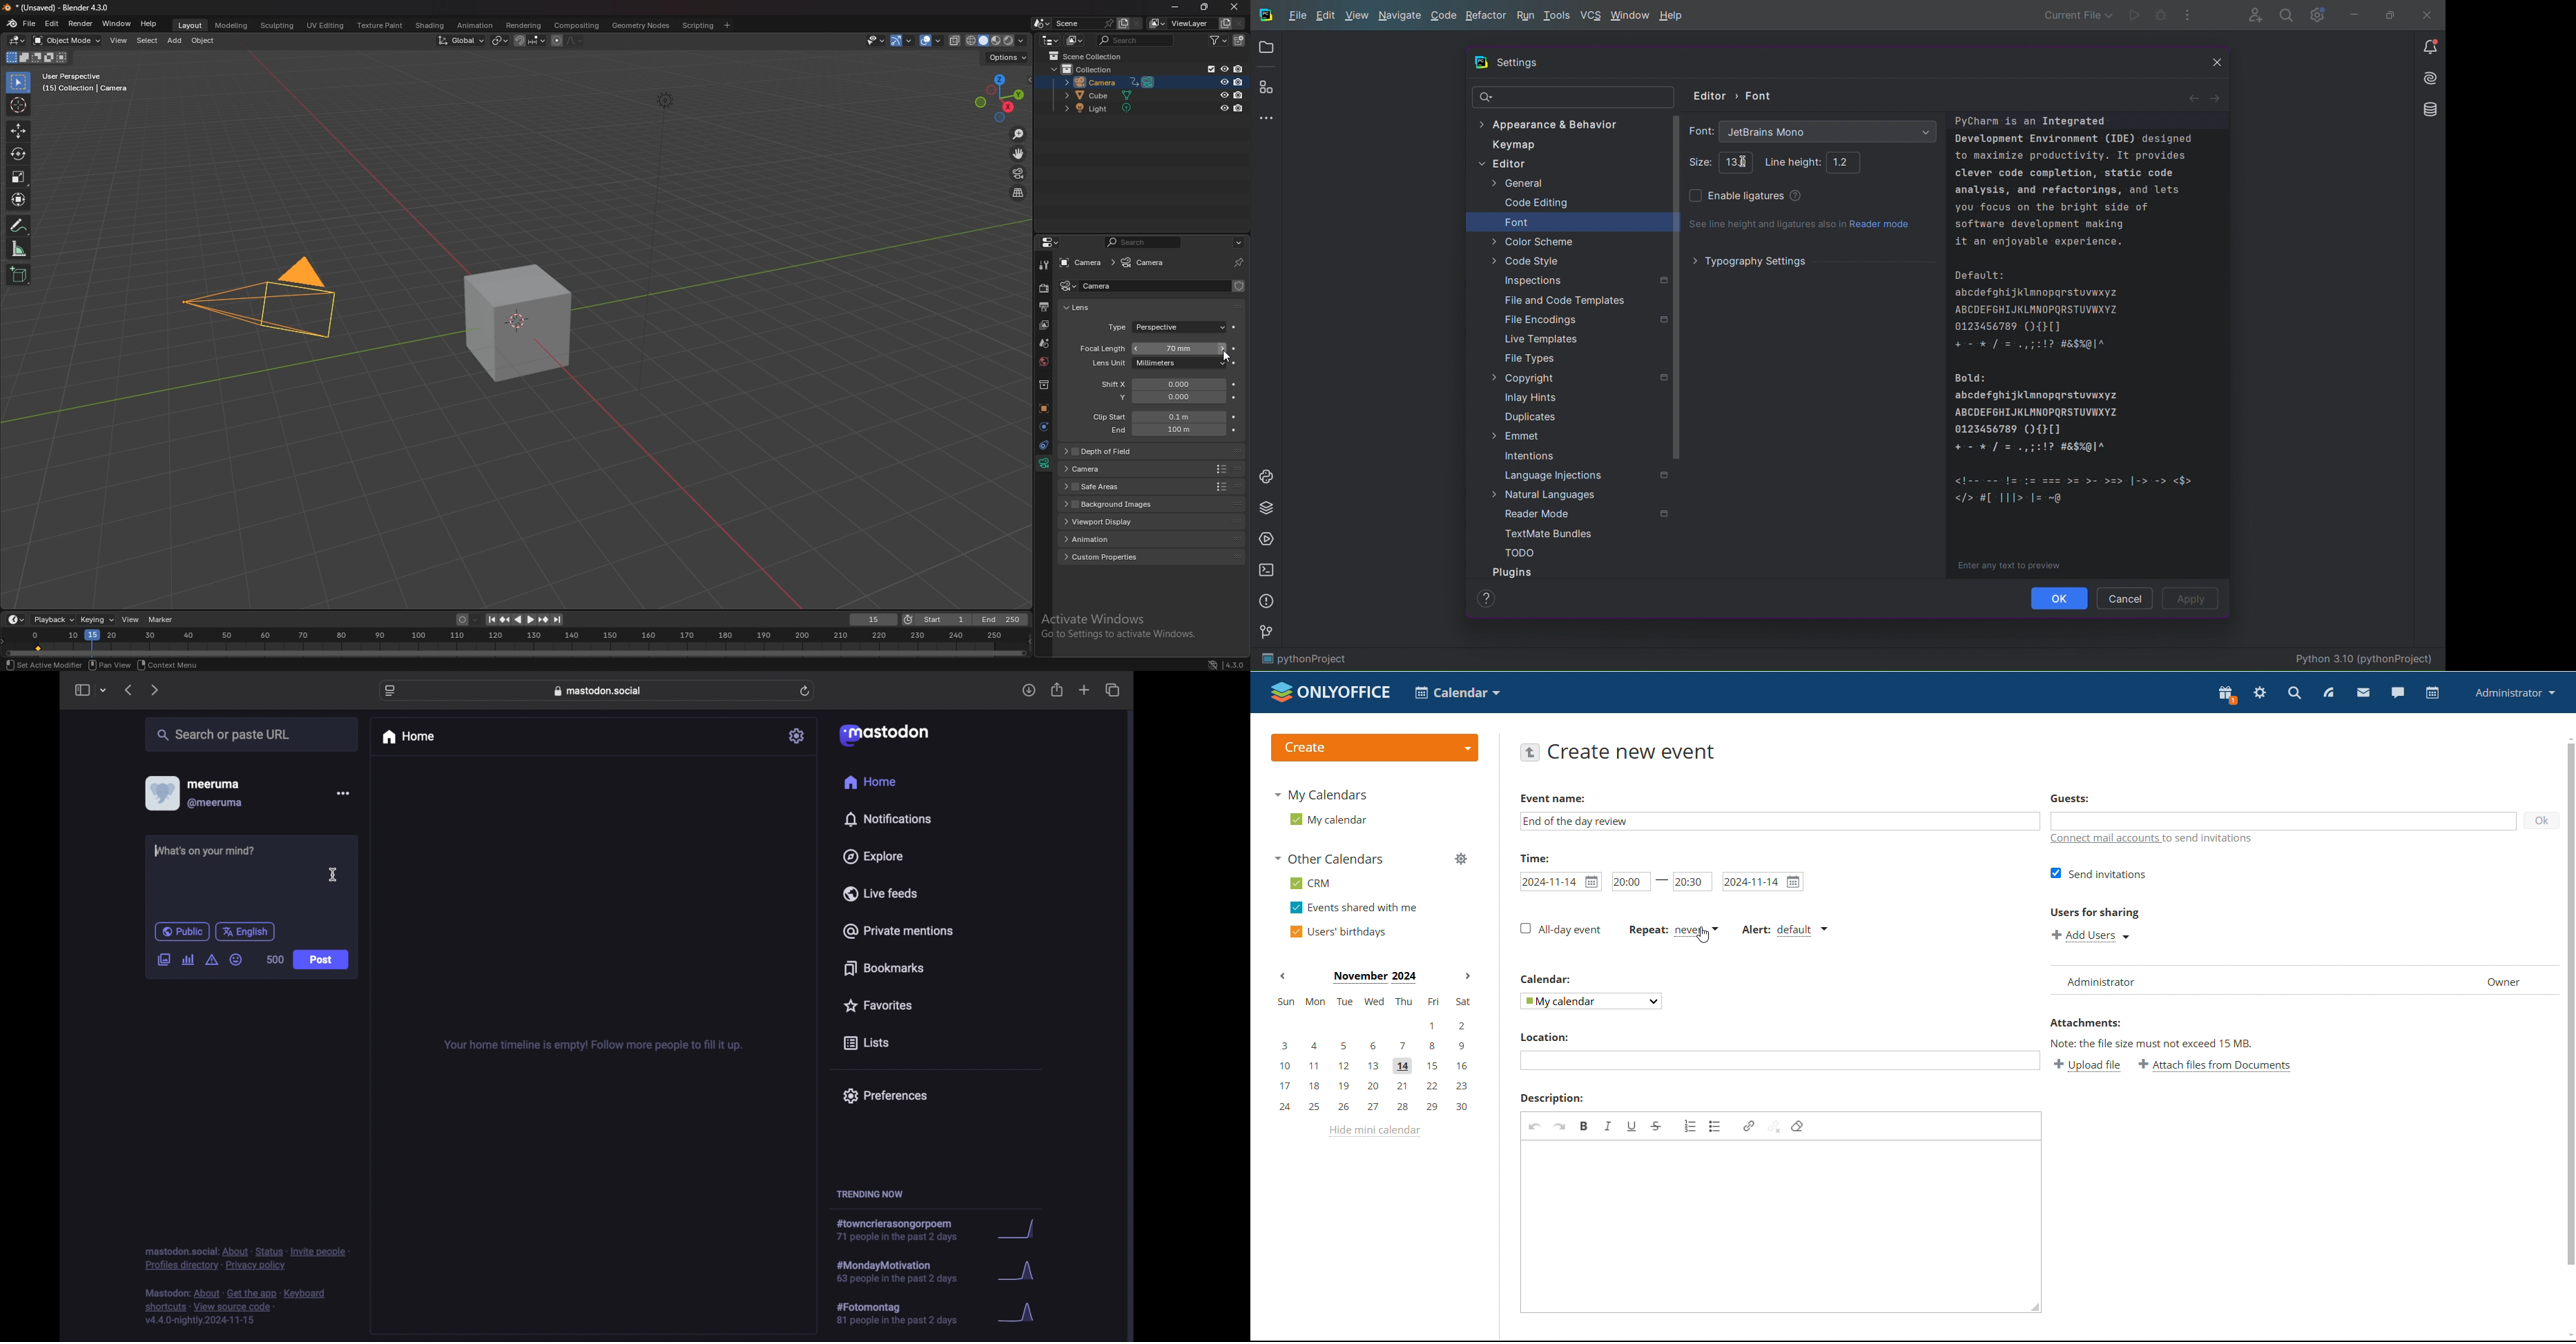 This screenshot has height=1344, width=2576. Describe the element at coordinates (1517, 222) in the screenshot. I see `Font` at that location.